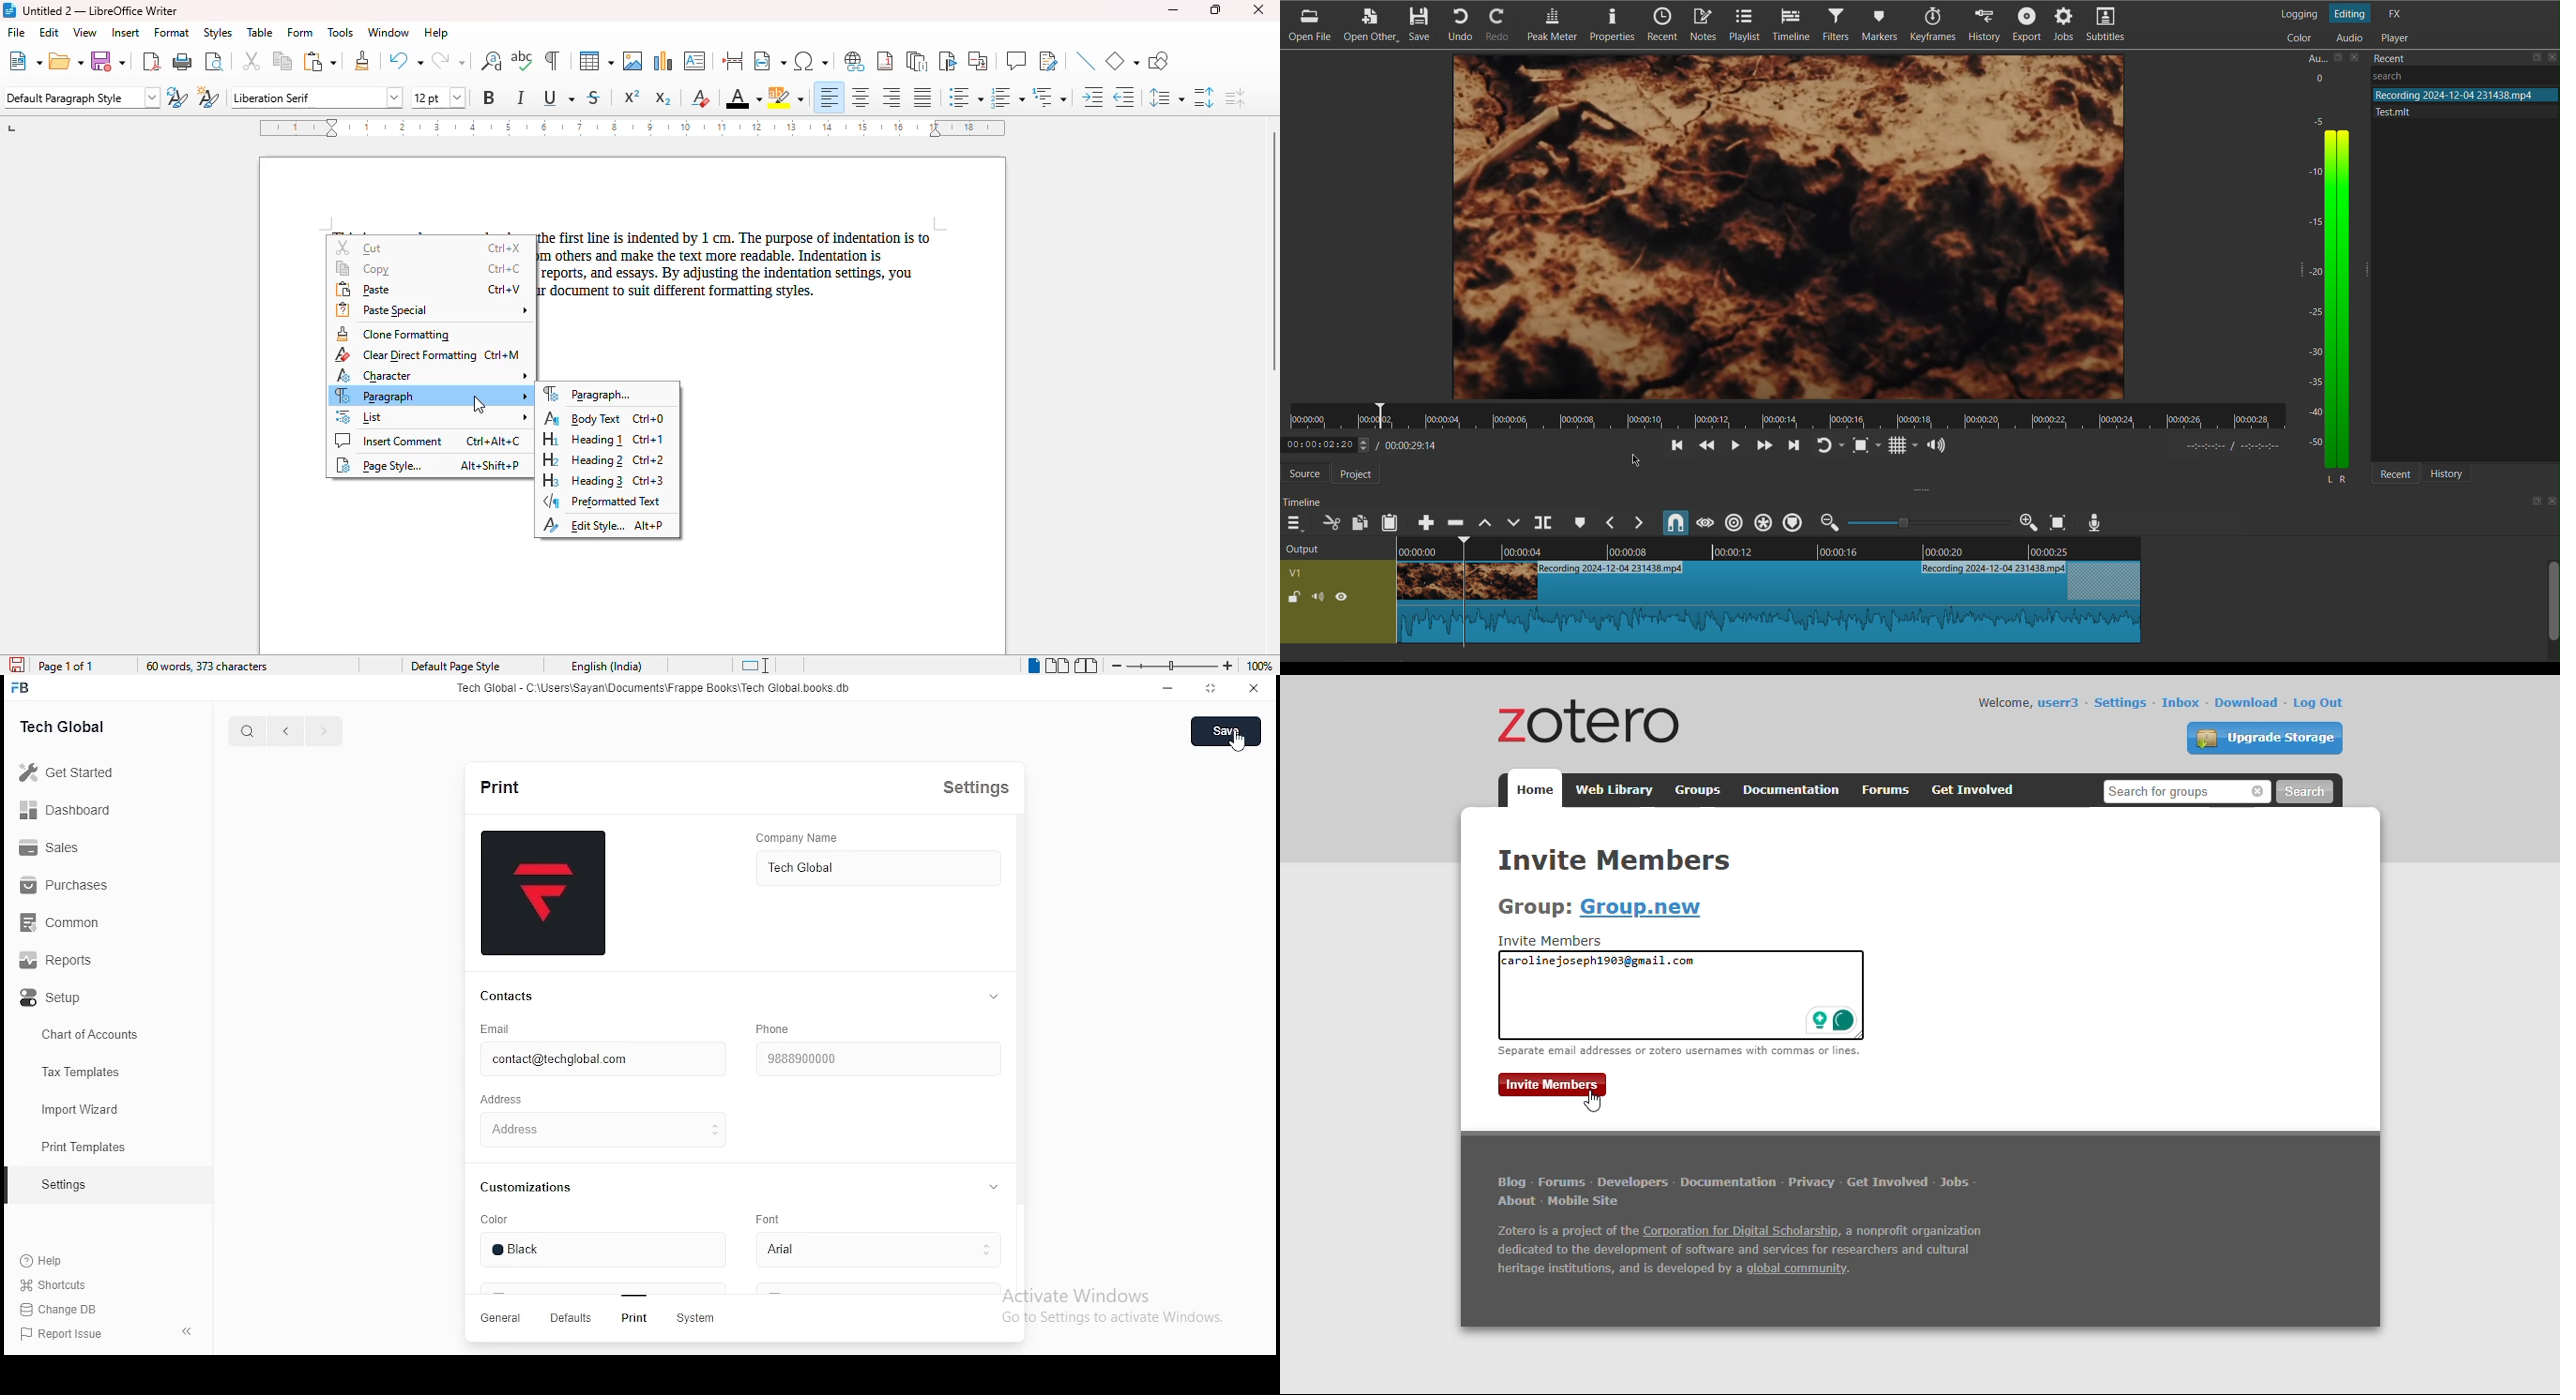 Image resolution: width=2576 pixels, height=1400 pixels. What do you see at coordinates (438, 98) in the screenshot?
I see `font size` at bounding box center [438, 98].